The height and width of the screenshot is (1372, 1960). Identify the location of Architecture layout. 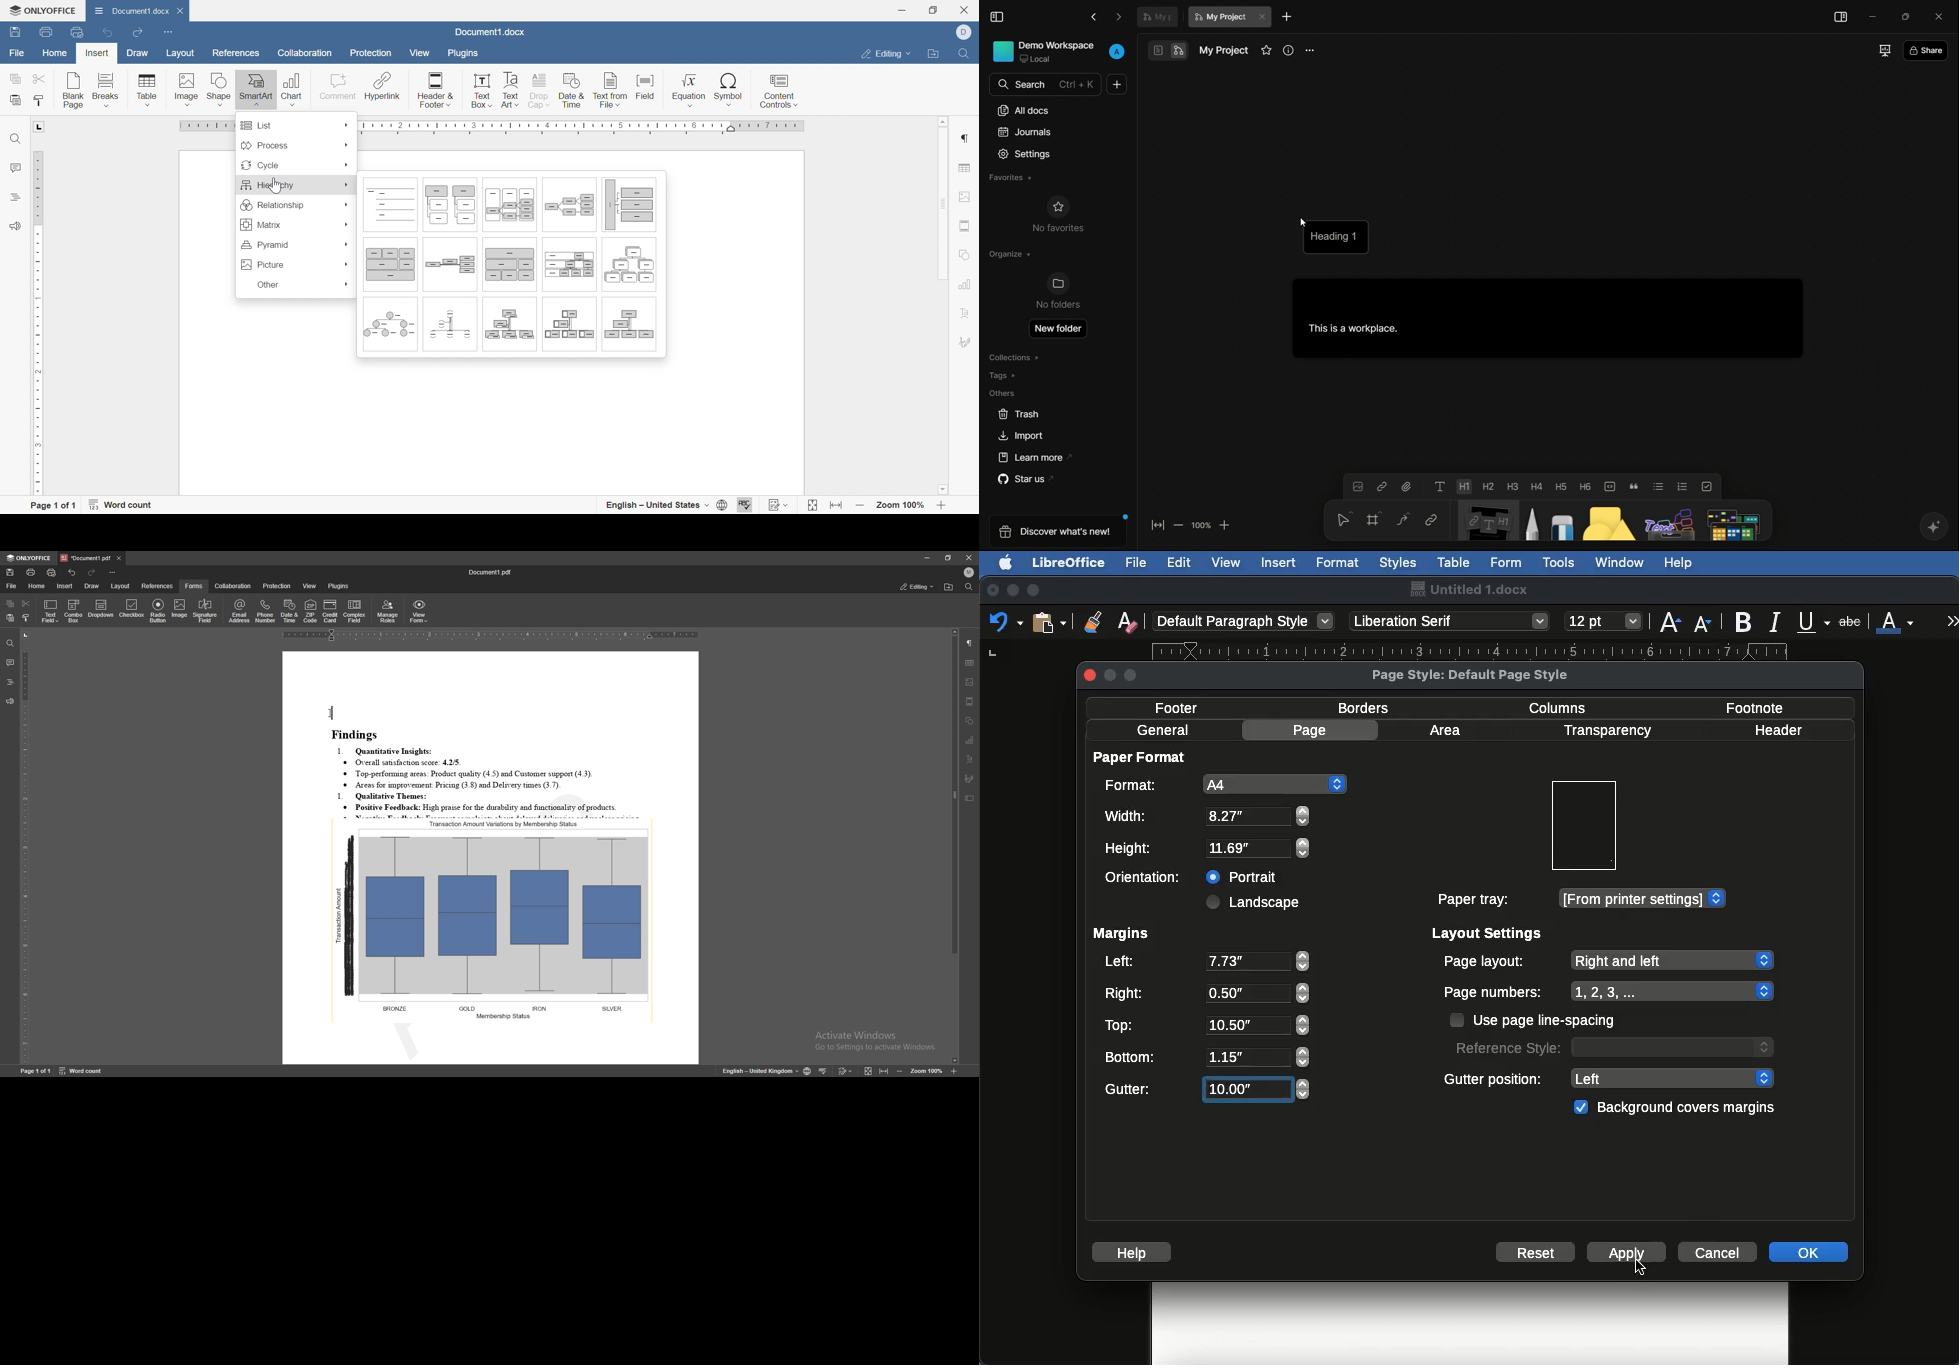
(391, 268).